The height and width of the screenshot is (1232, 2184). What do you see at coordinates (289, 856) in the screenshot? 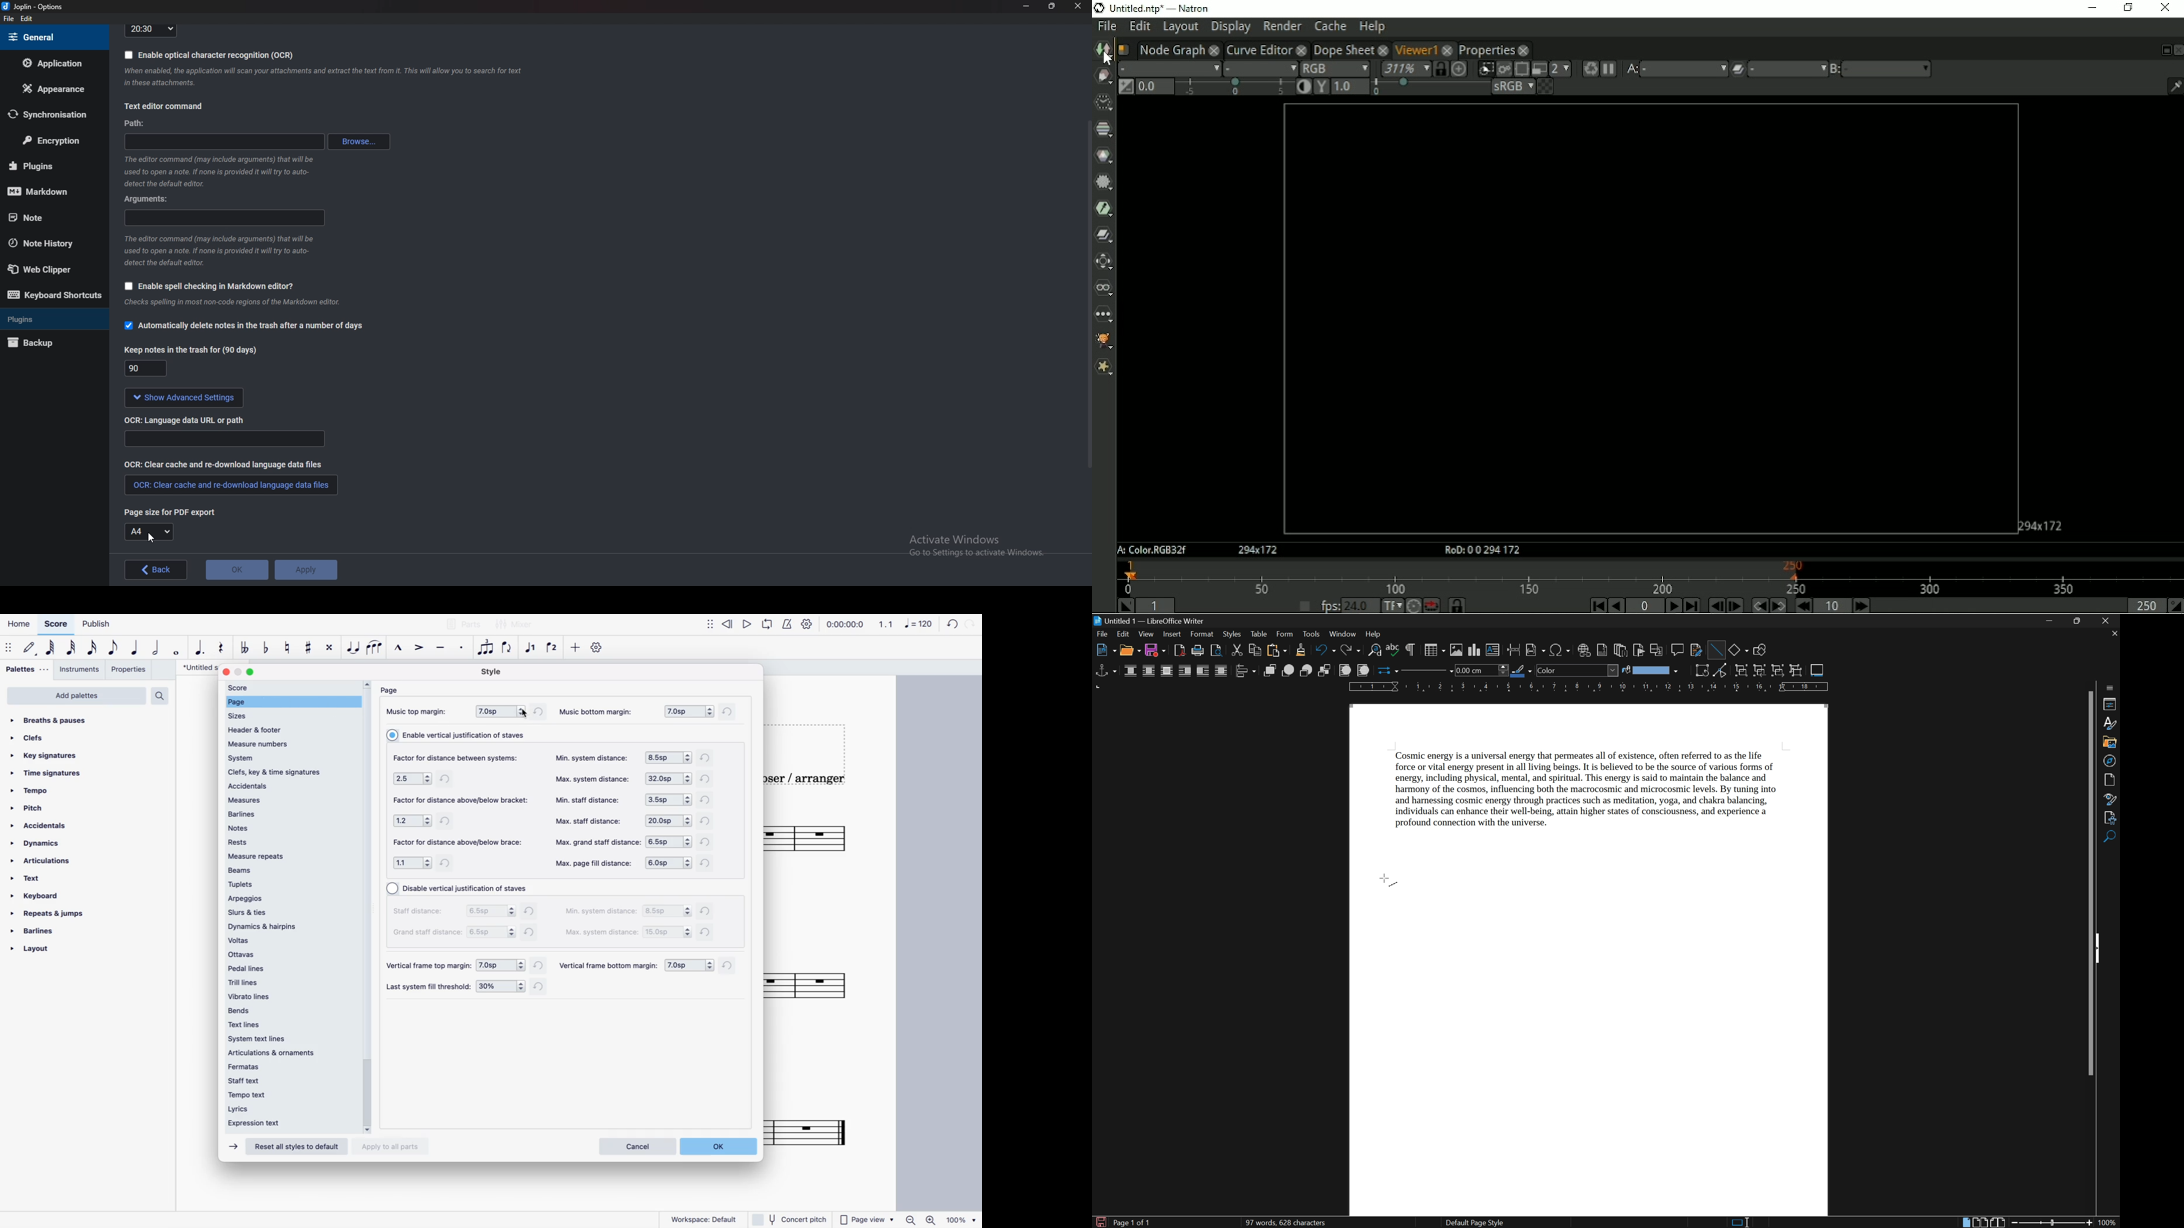
I see `measure repeats` at bounding box center [289, 856].